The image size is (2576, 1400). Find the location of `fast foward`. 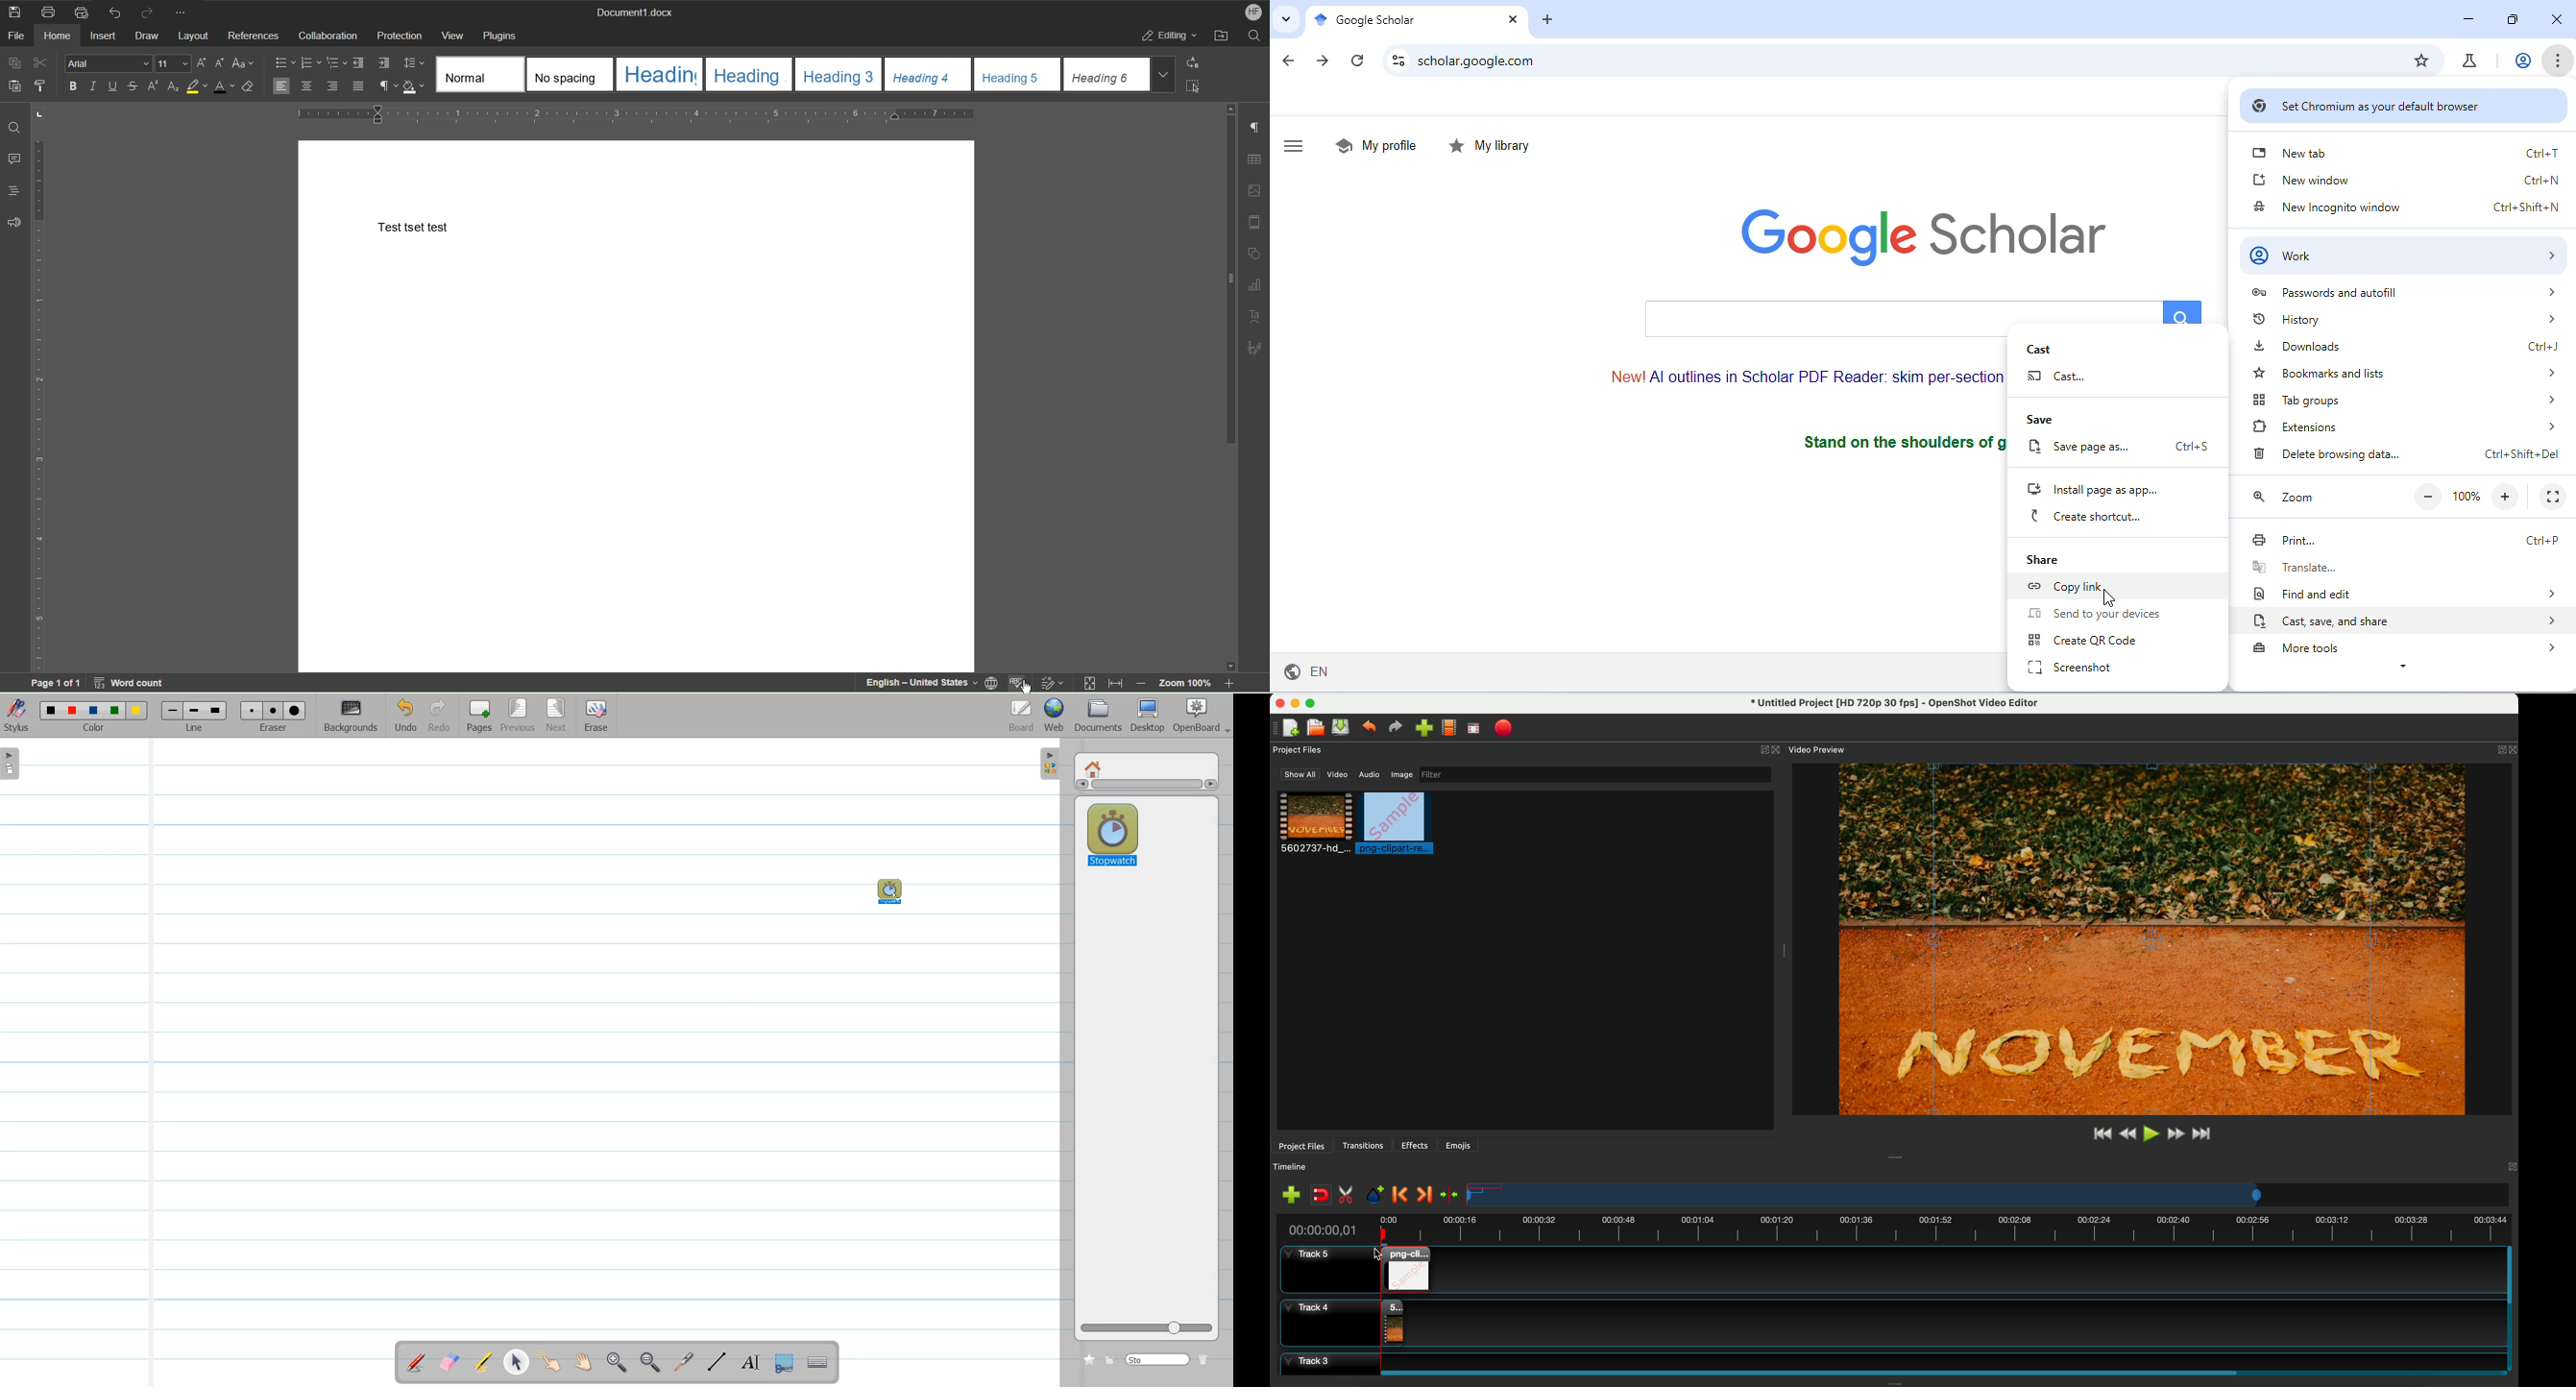

fast foward is located at coordinates (2175, 1135).